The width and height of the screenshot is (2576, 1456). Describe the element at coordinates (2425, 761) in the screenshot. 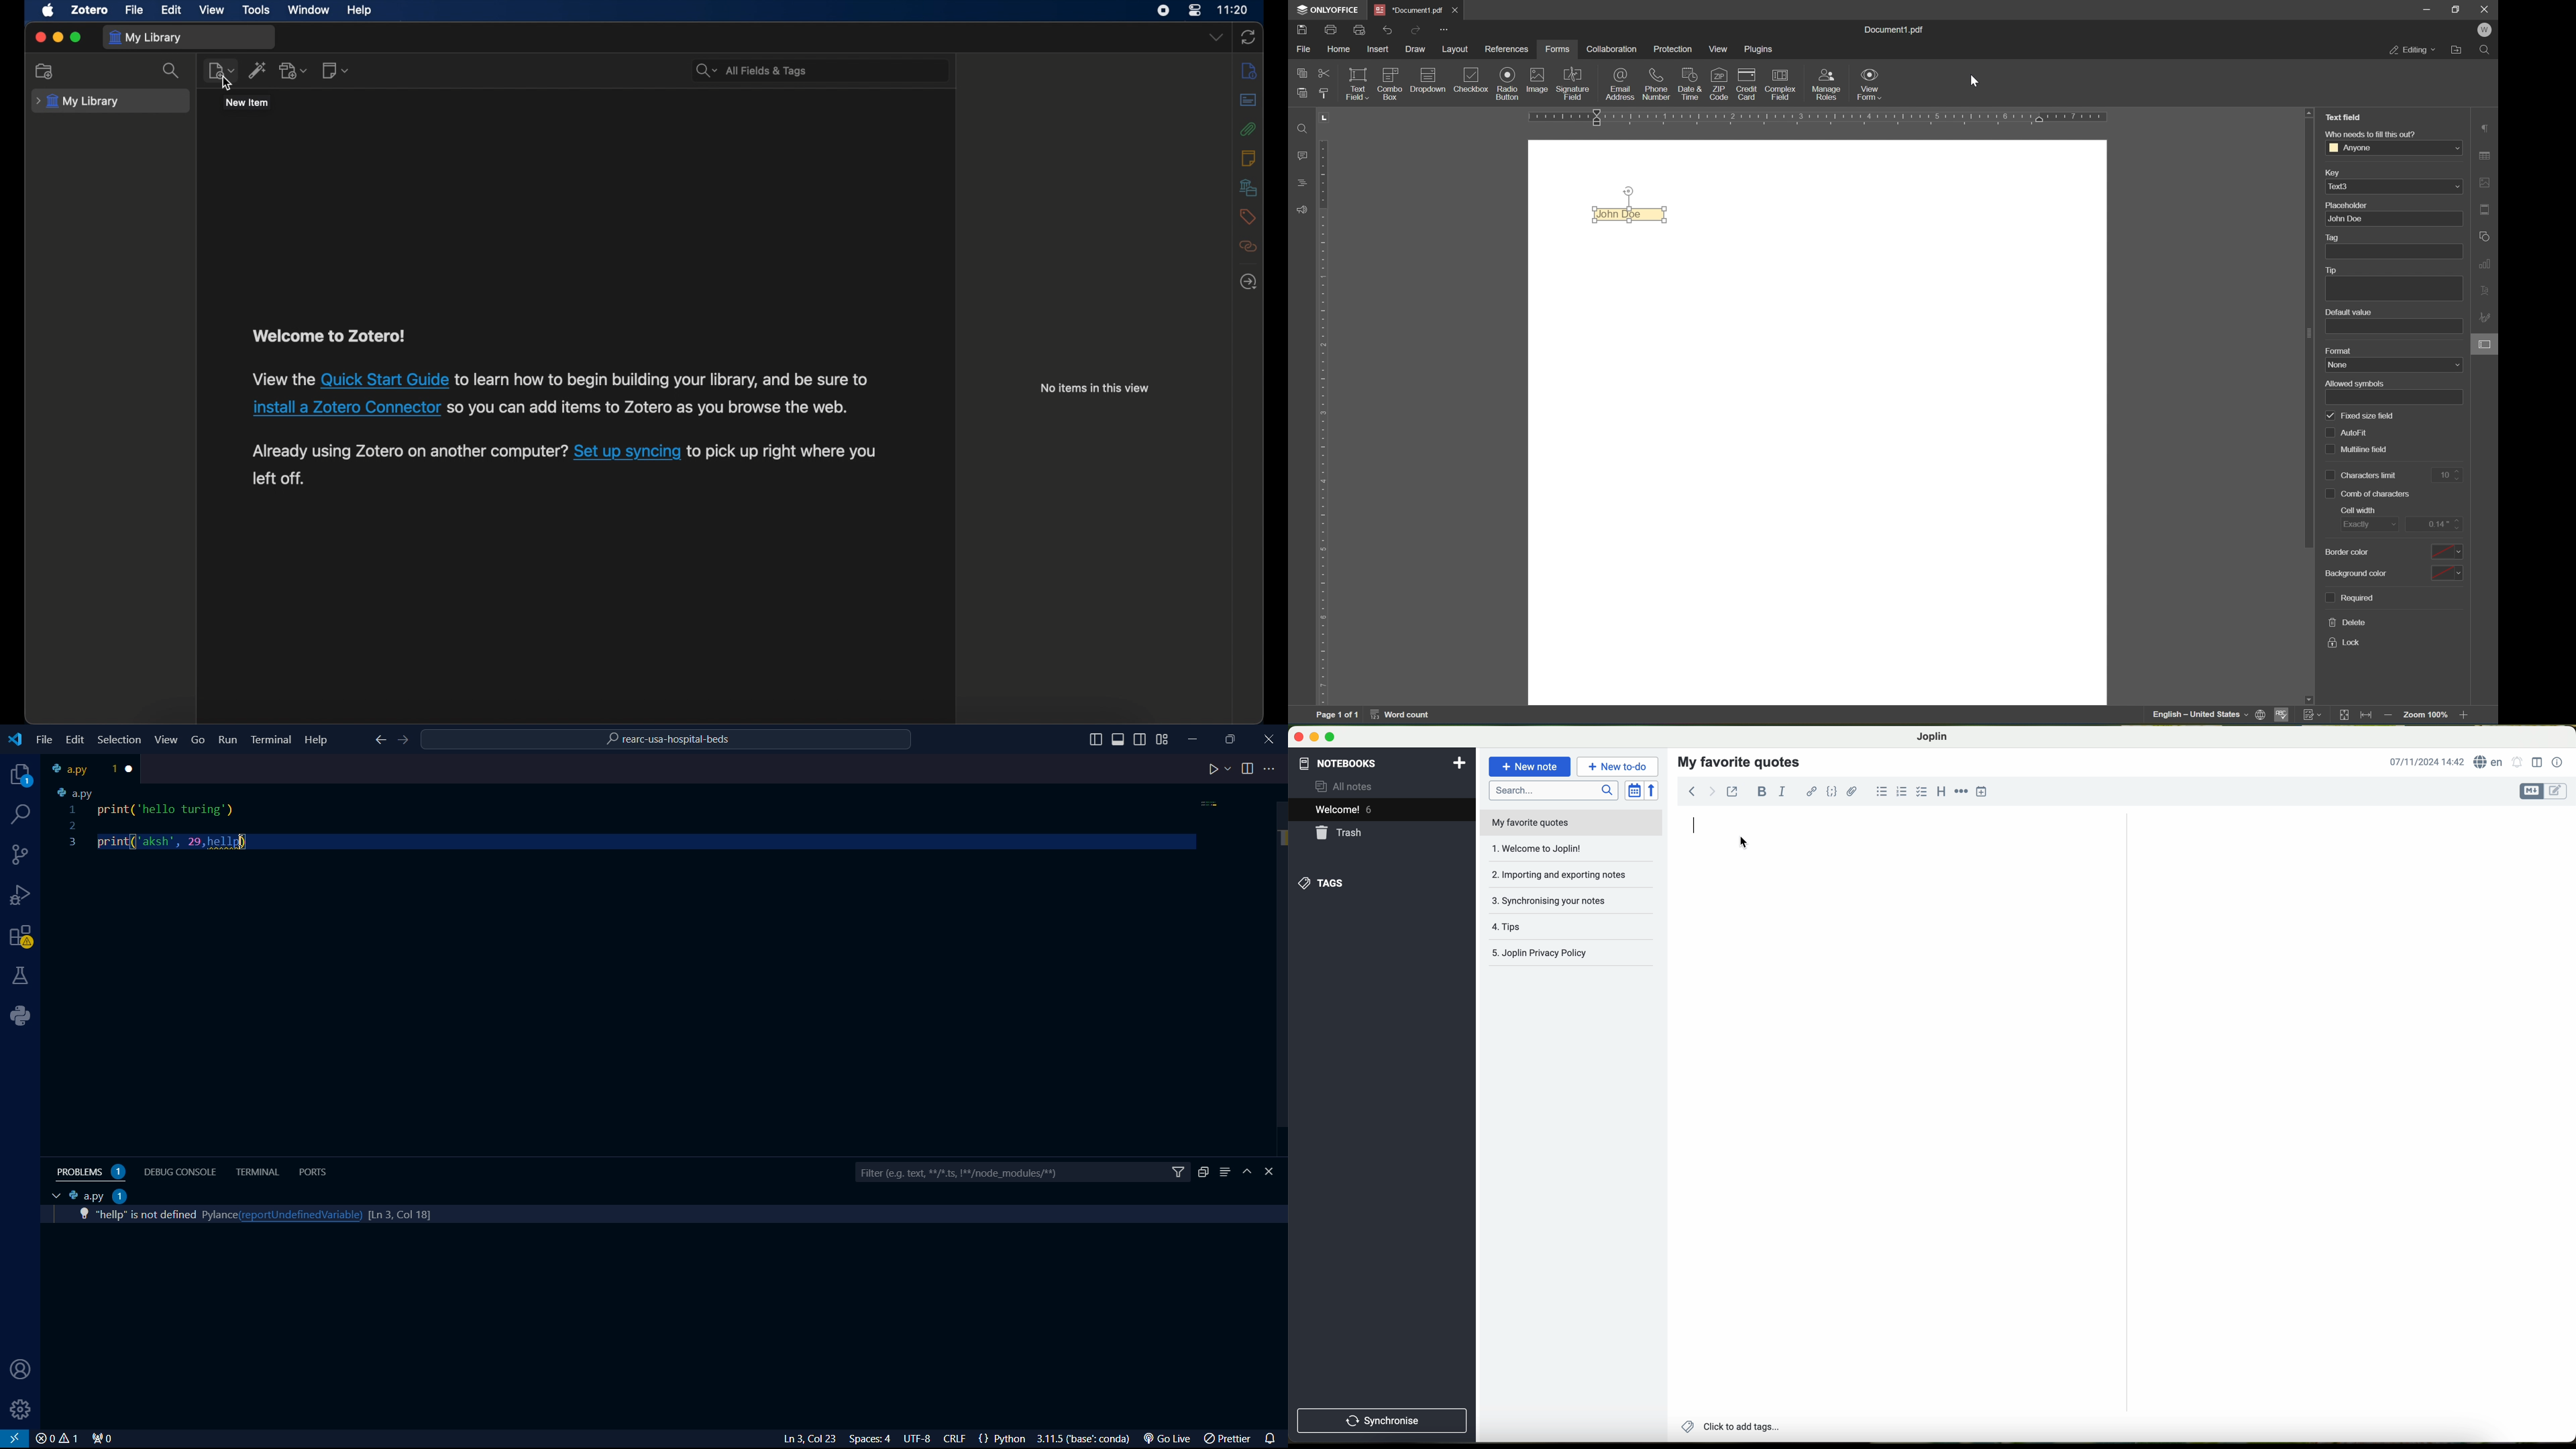

I see `date and hour` at that location.